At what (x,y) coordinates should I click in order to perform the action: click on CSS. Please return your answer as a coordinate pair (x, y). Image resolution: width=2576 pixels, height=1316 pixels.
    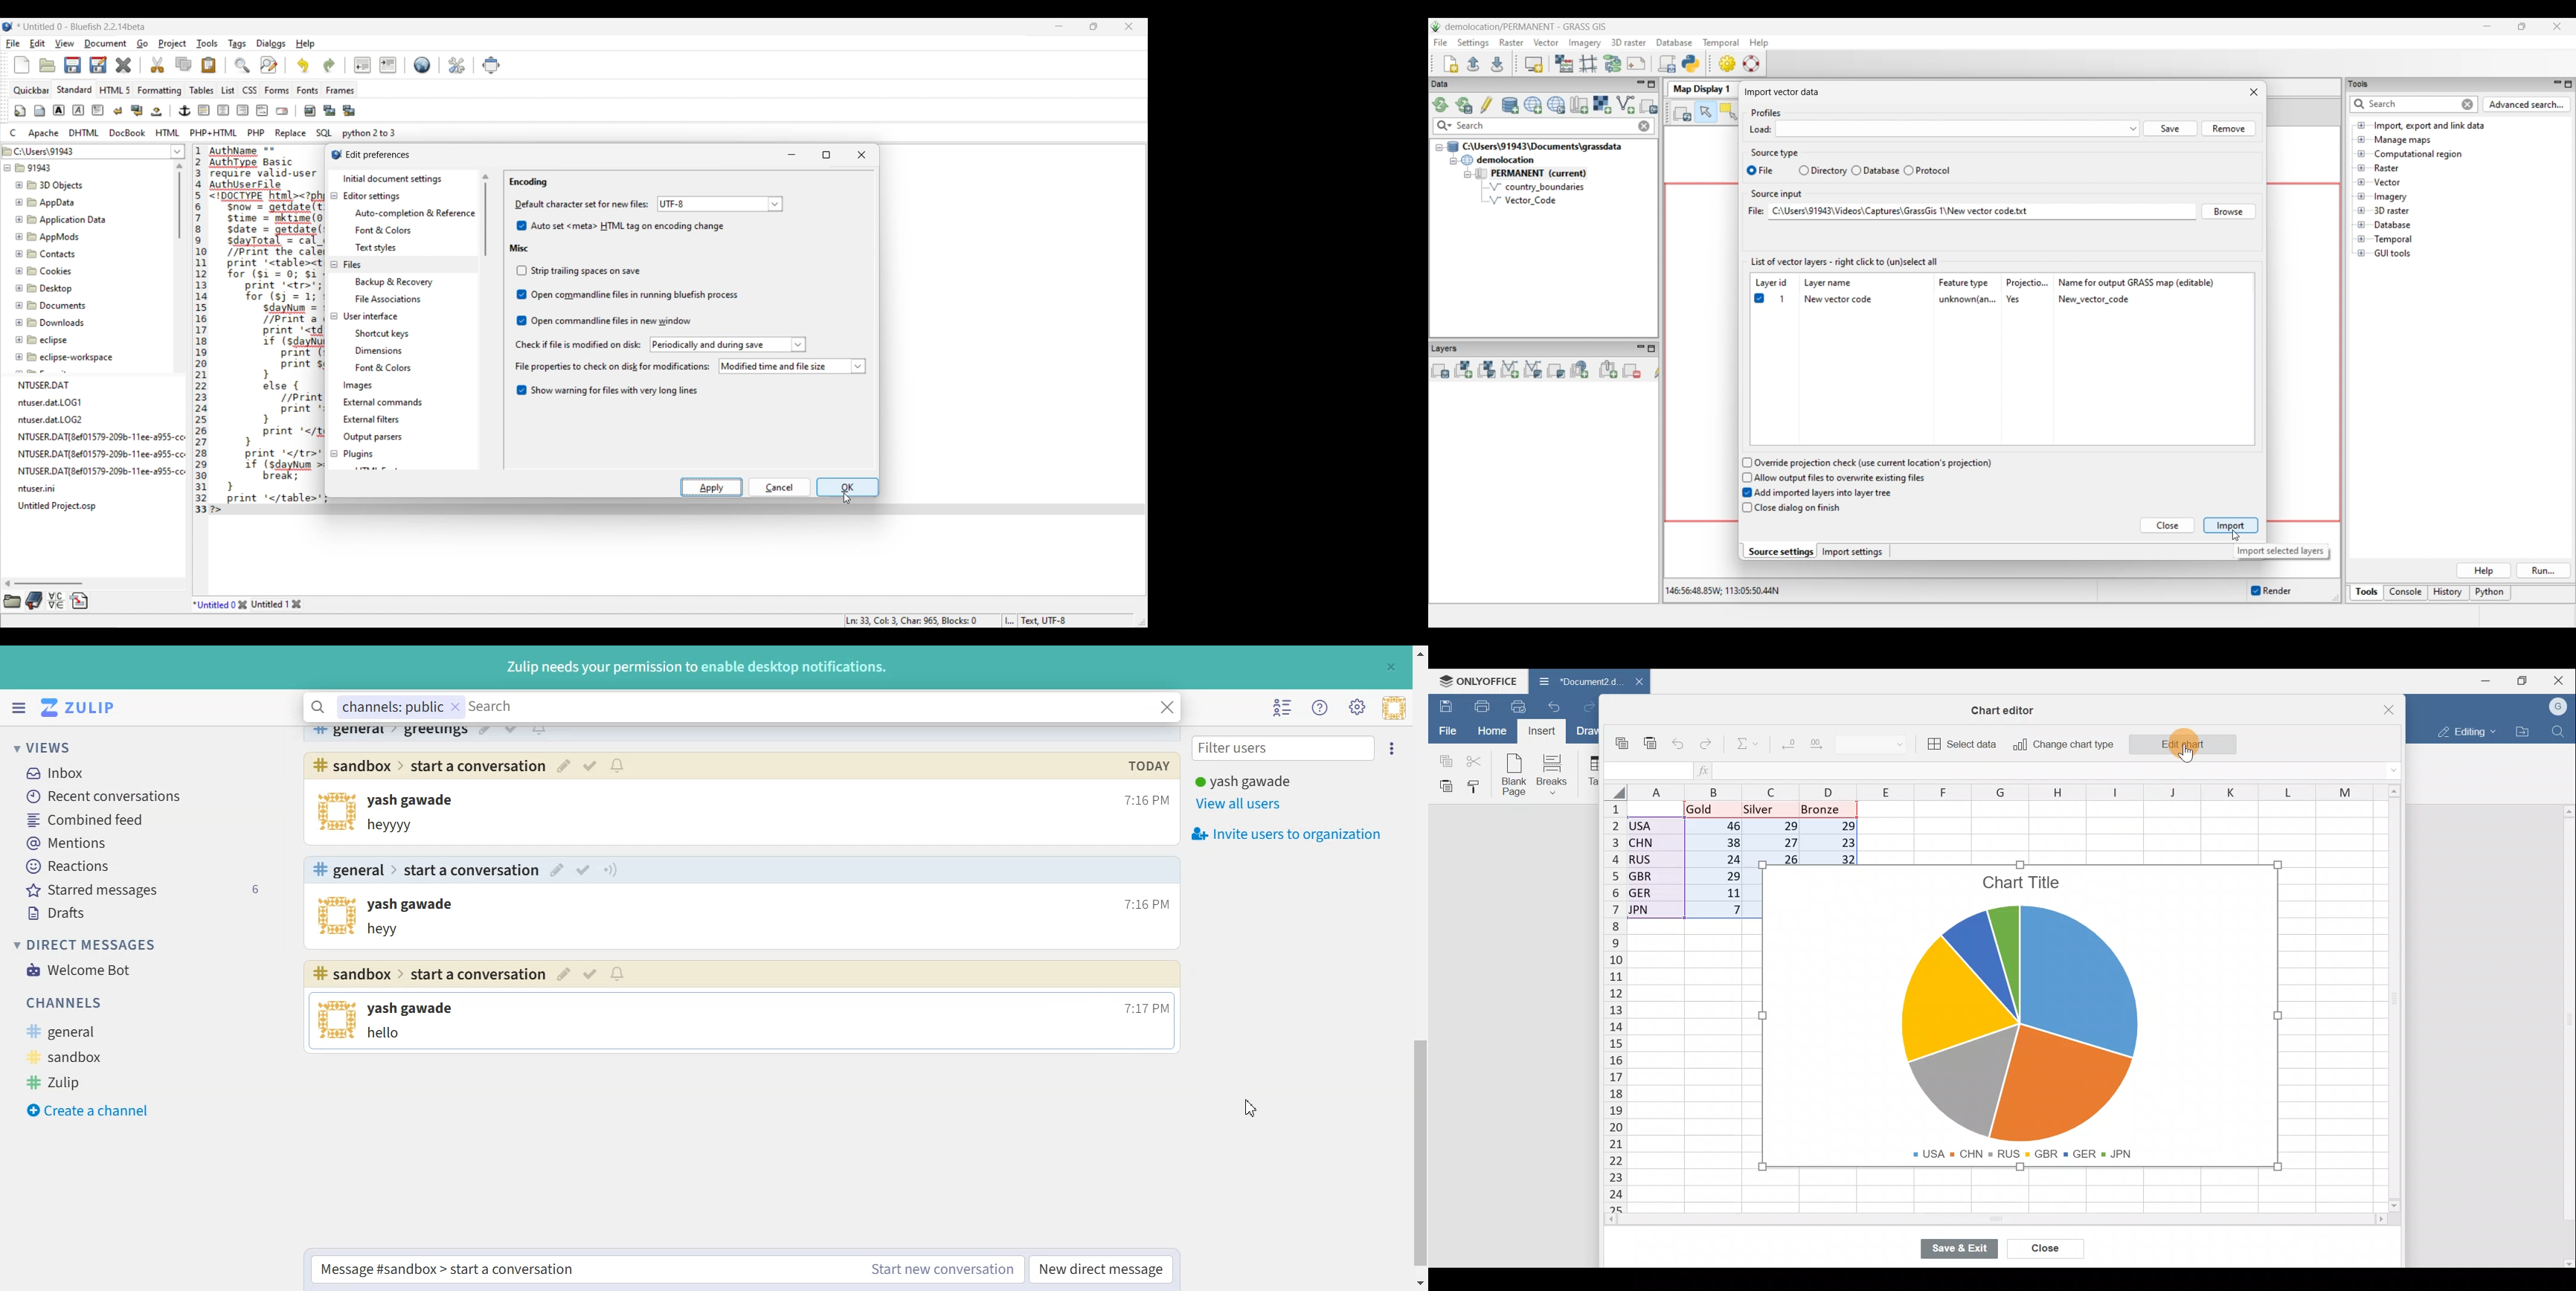
    Looking at the image, I should click on (250, 90).